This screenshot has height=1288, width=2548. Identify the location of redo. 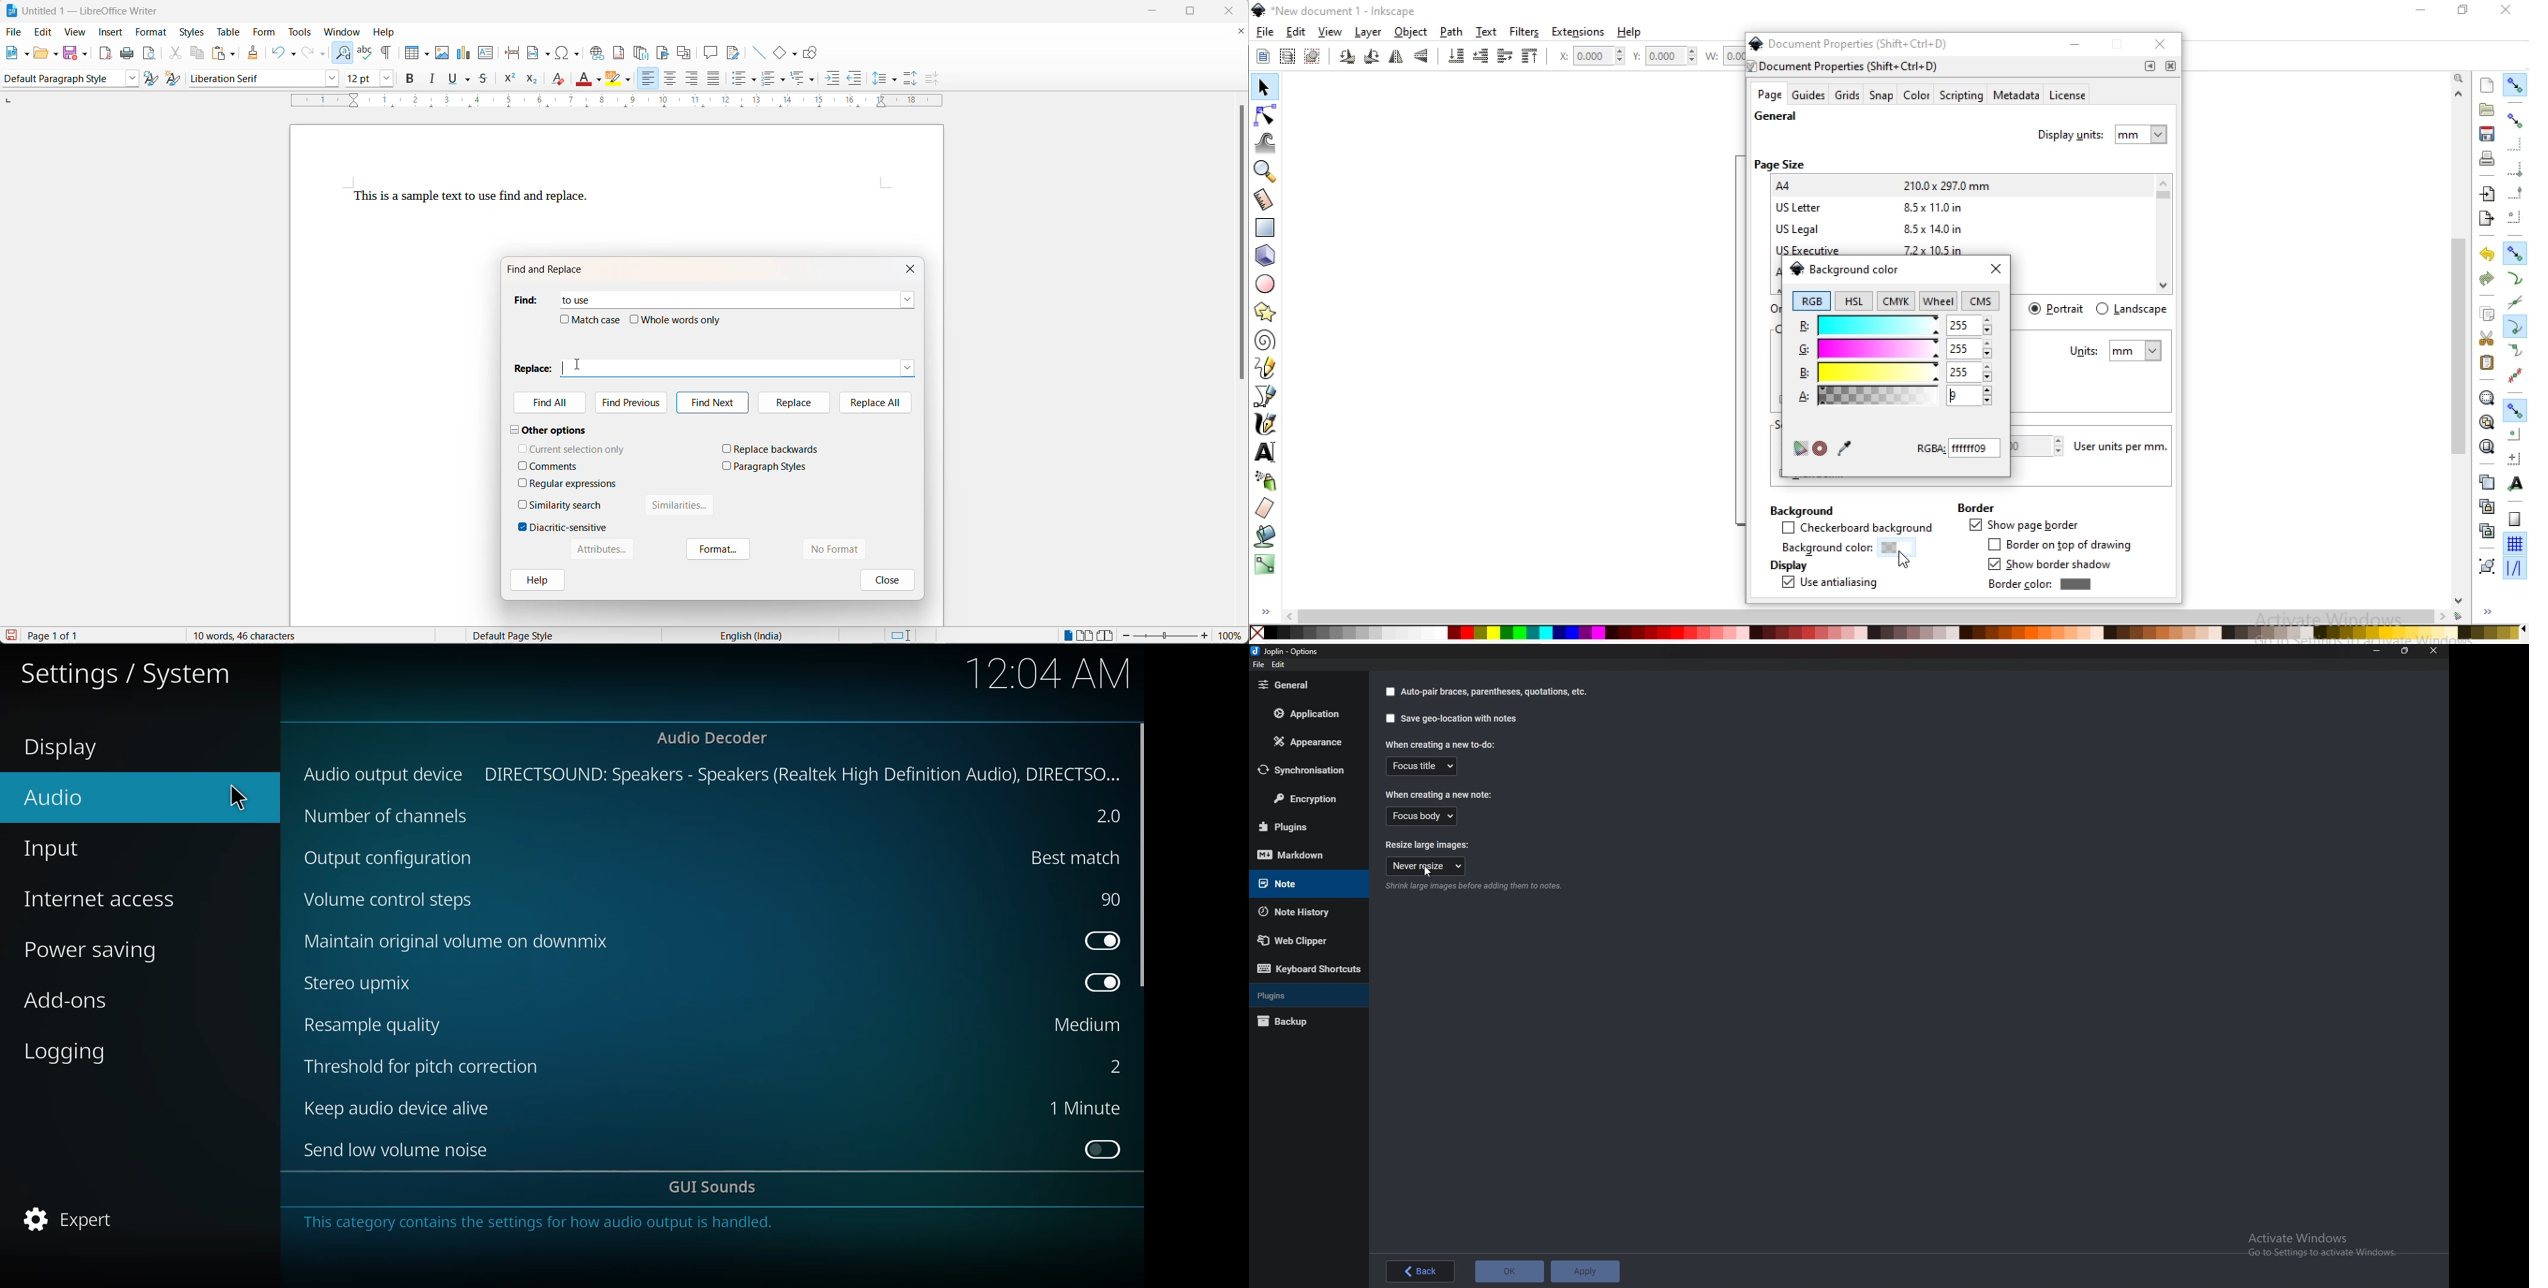
(2487, 279).